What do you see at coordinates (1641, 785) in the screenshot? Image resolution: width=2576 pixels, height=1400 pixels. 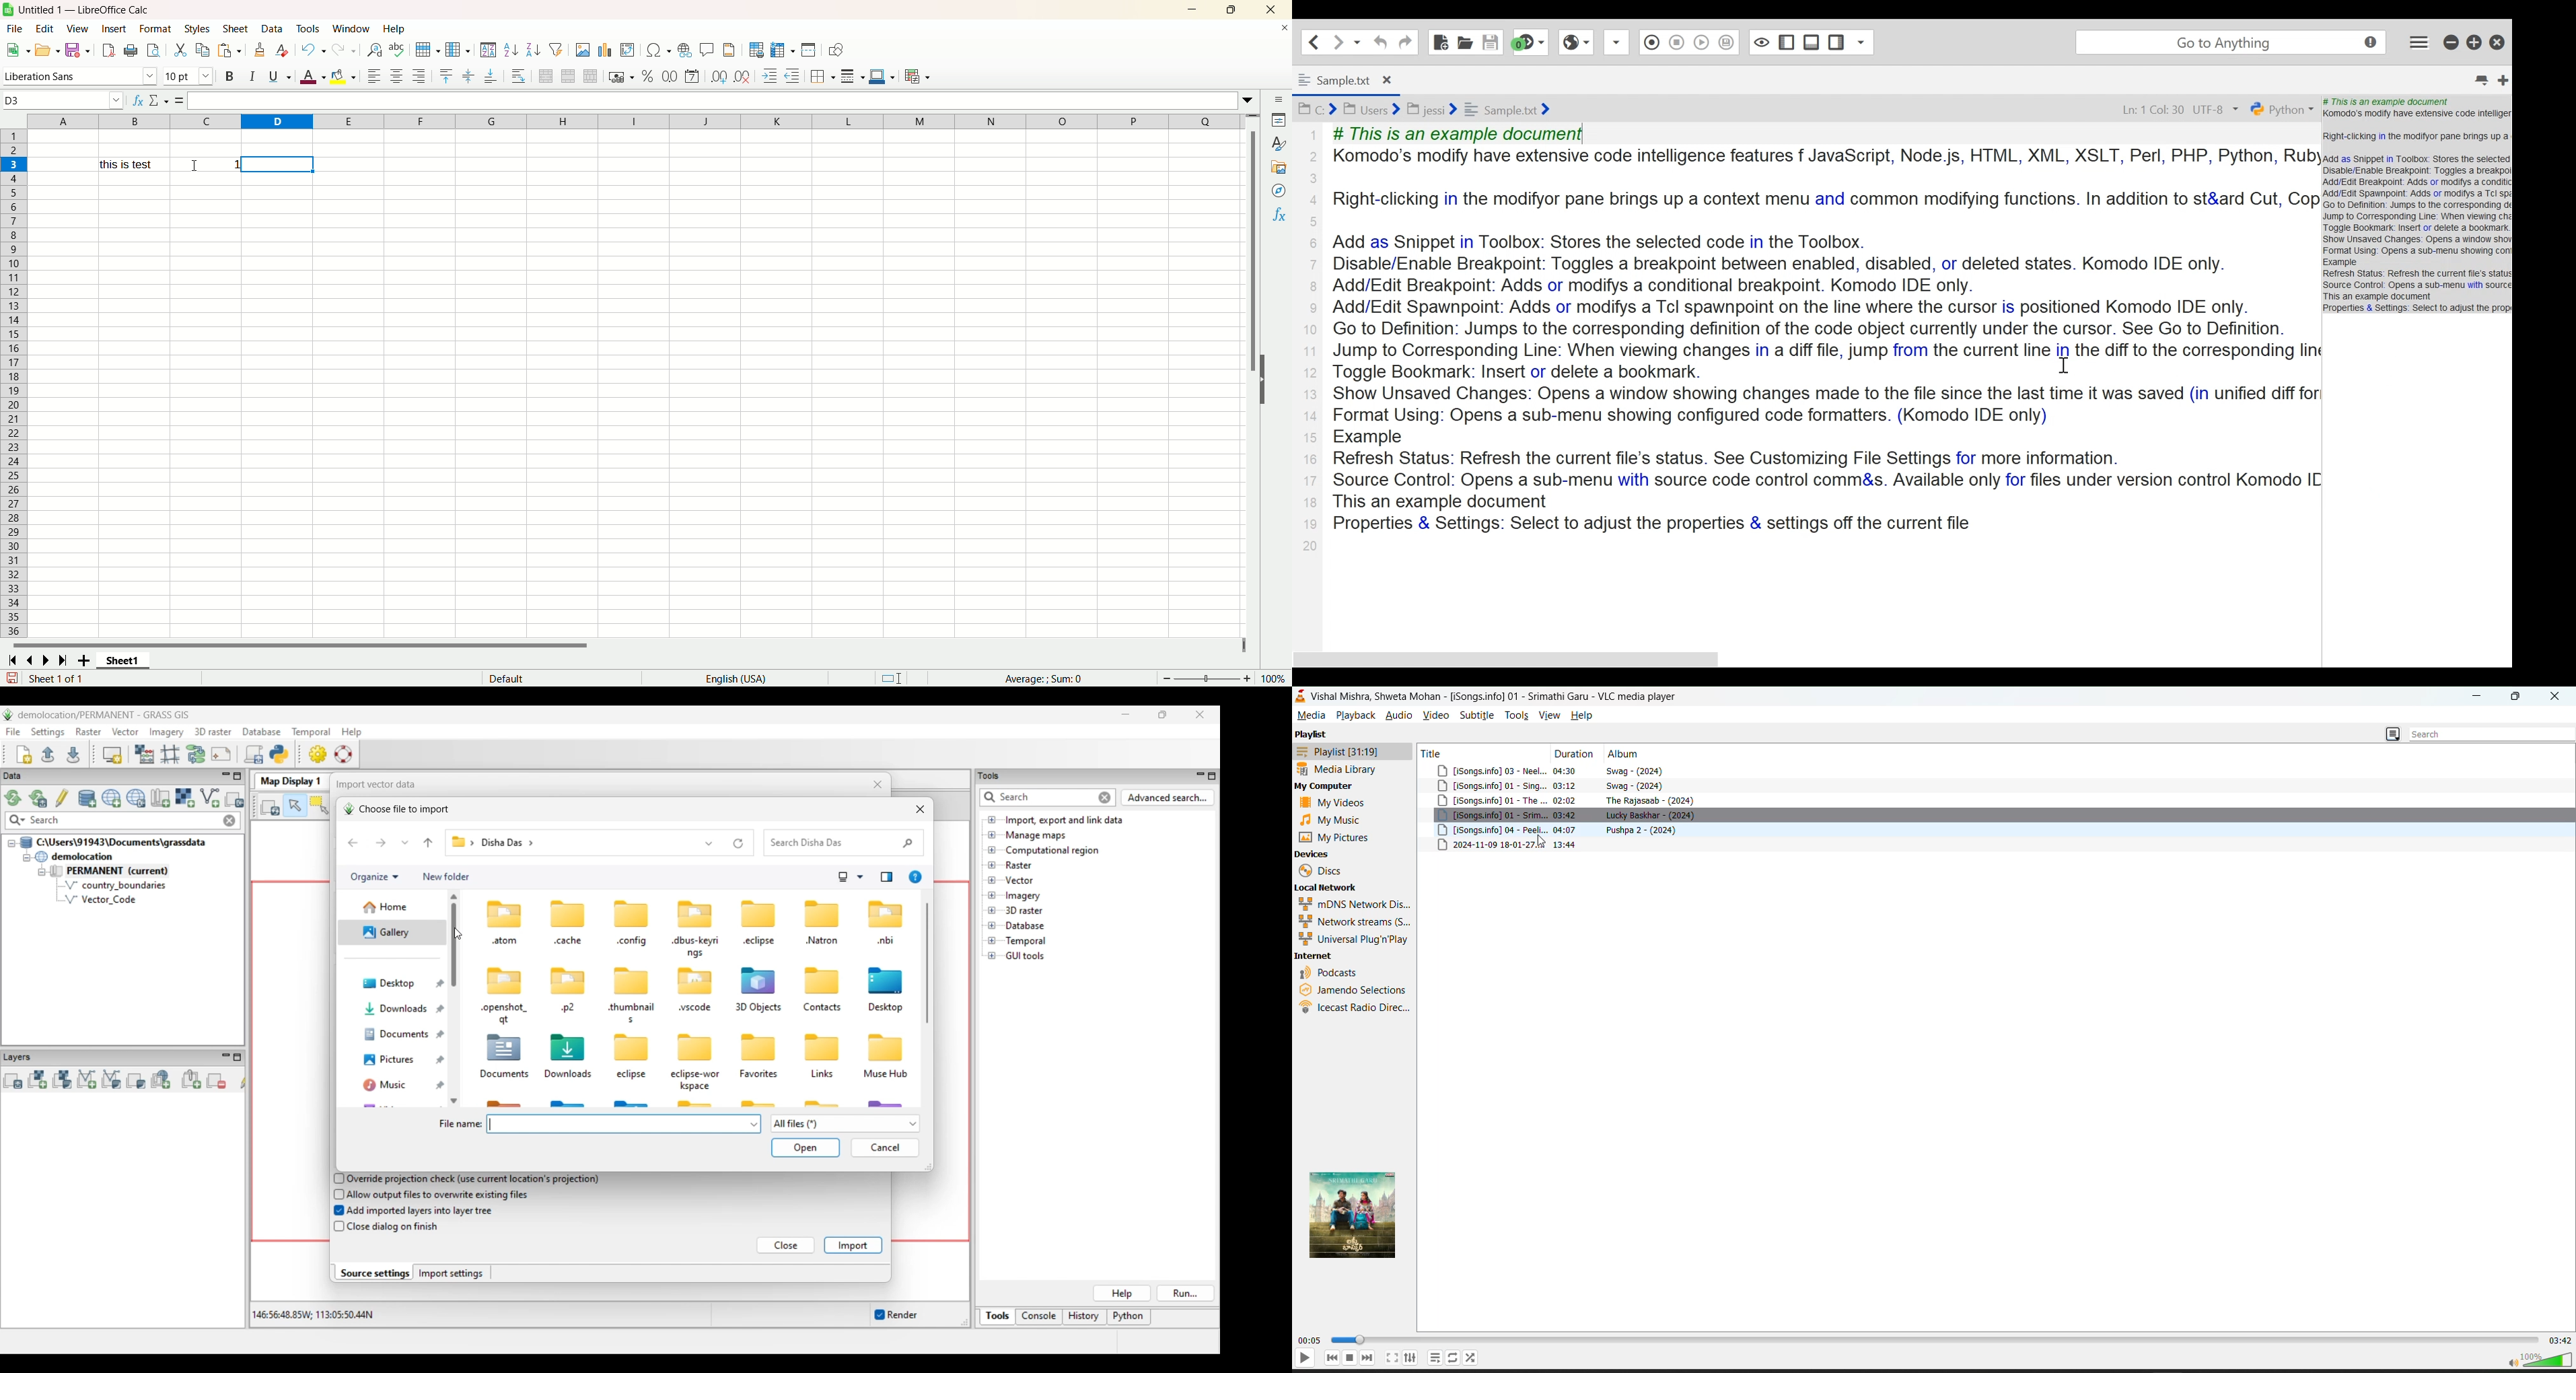 I see `swag-2024` at bounding box center [1641, 785].